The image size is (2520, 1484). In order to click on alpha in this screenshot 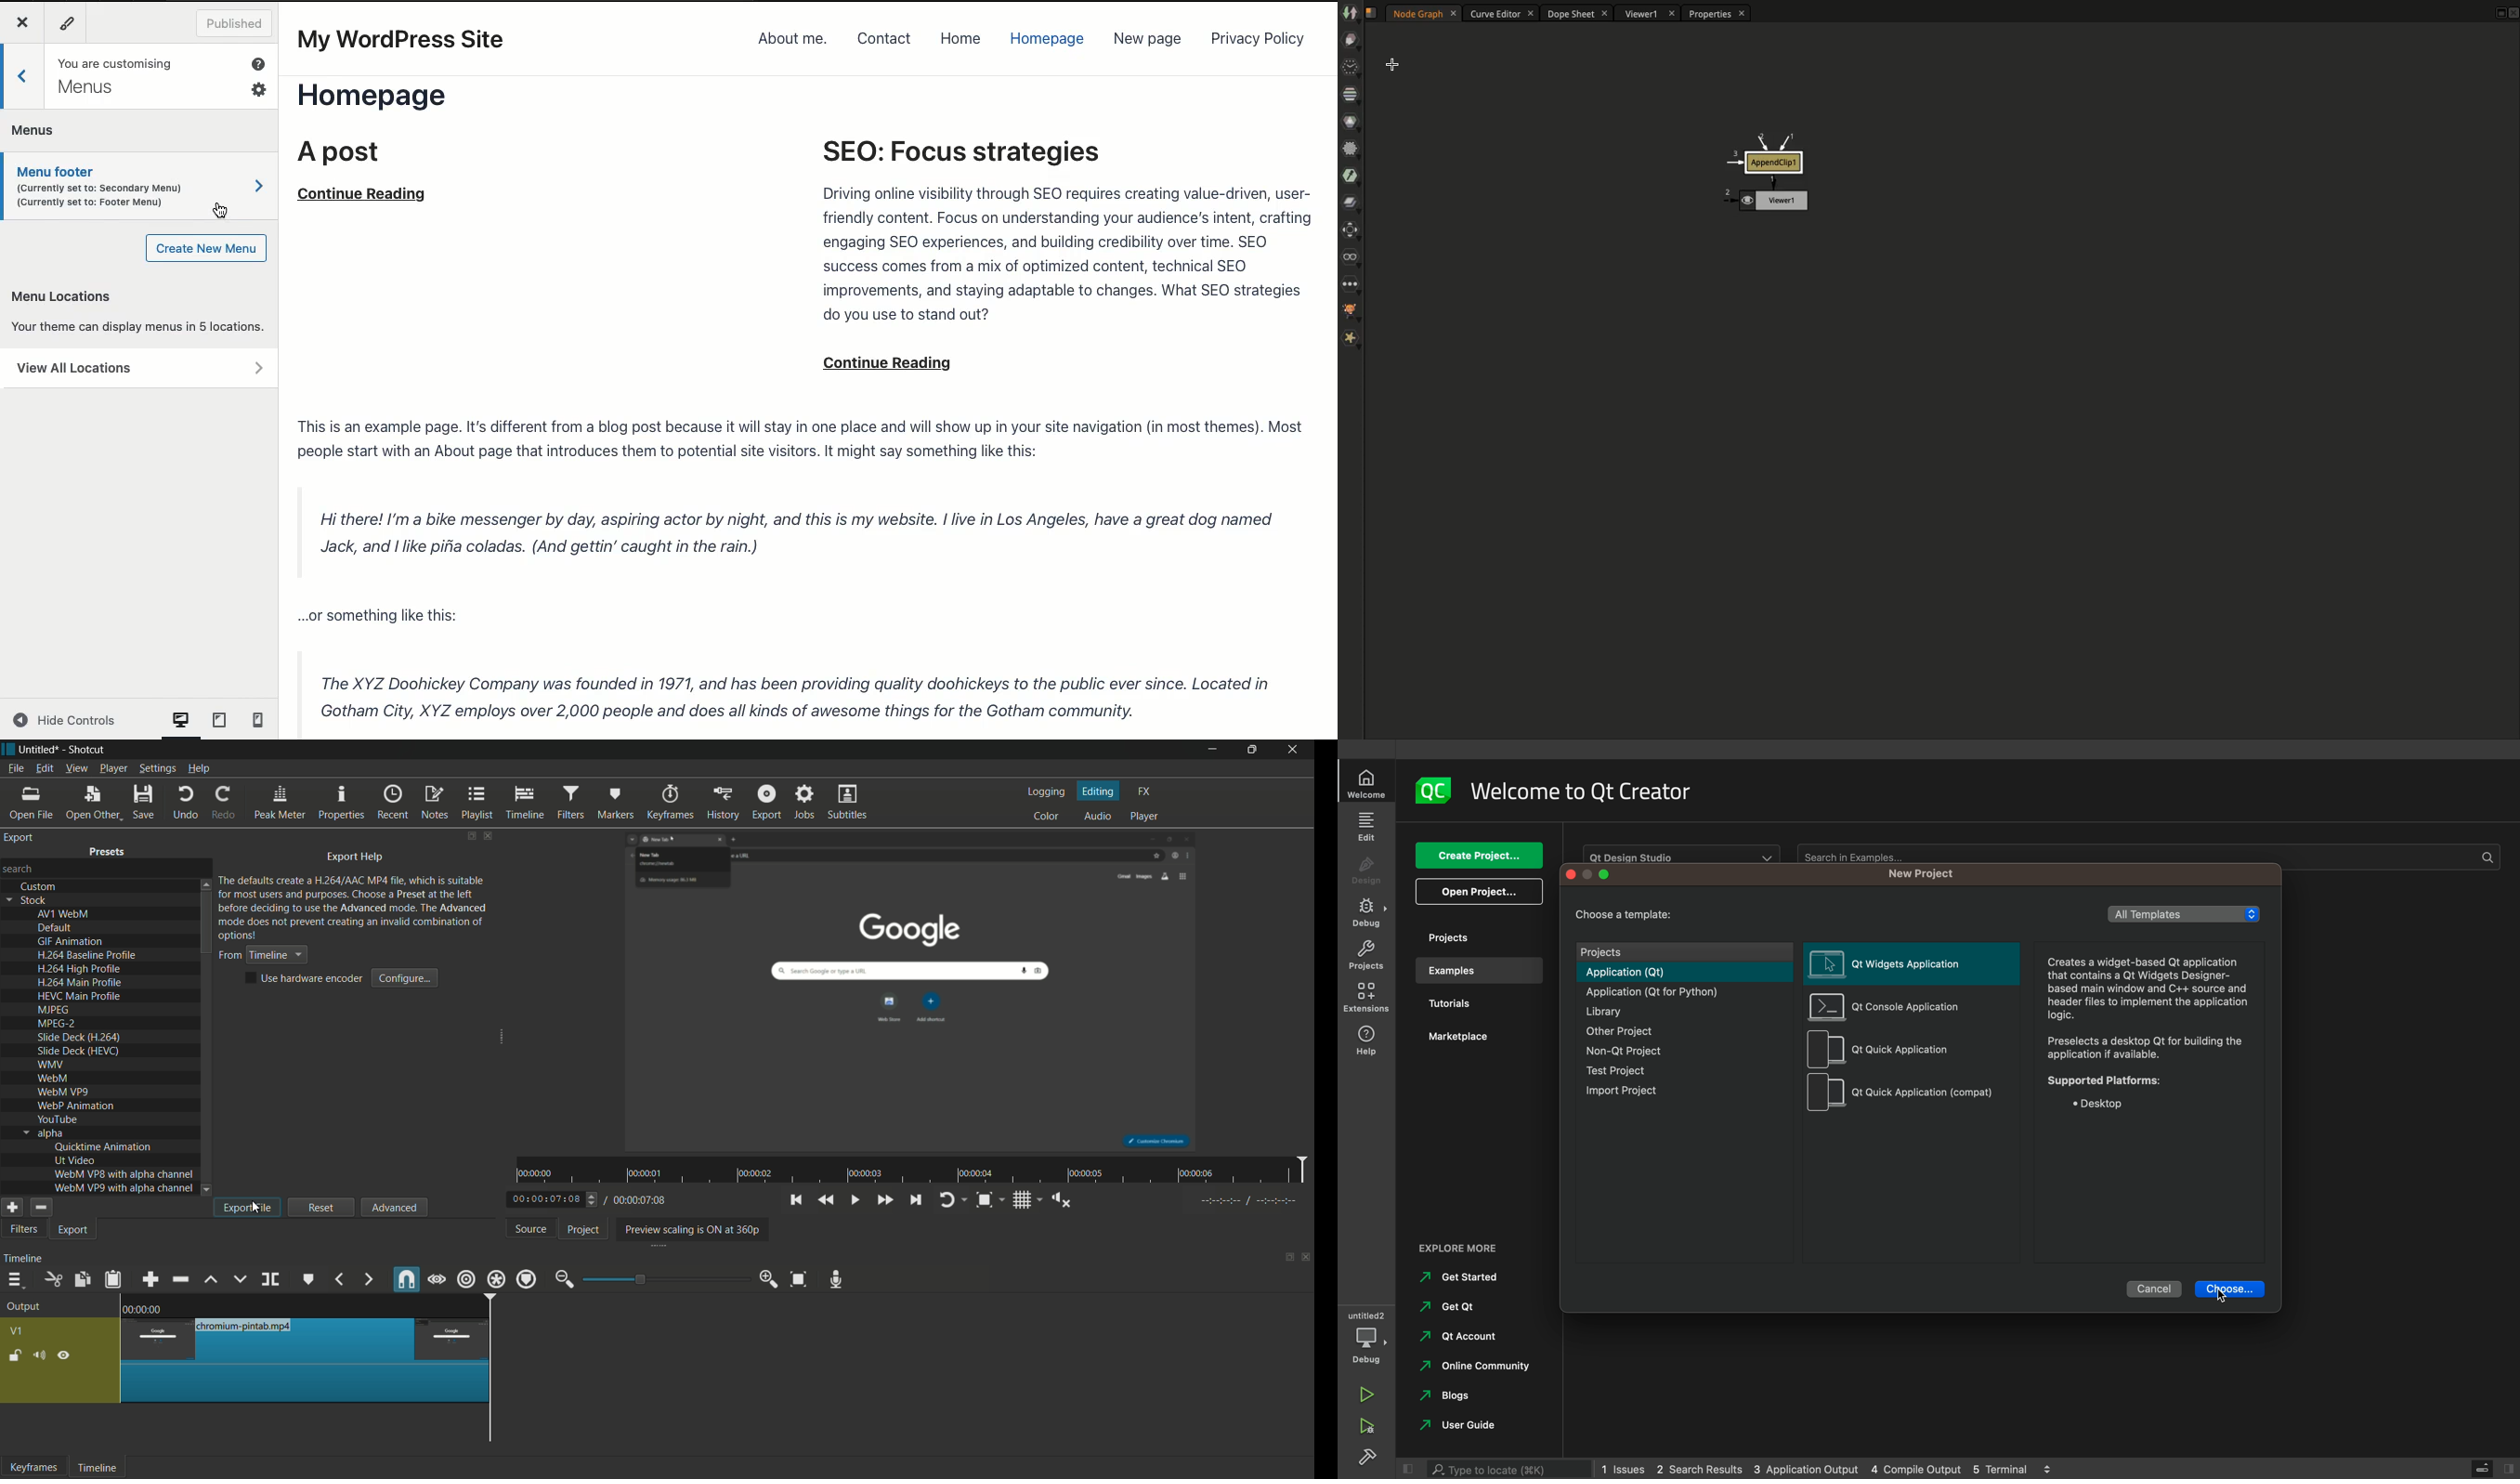, I will do `click(52, 1133)`.